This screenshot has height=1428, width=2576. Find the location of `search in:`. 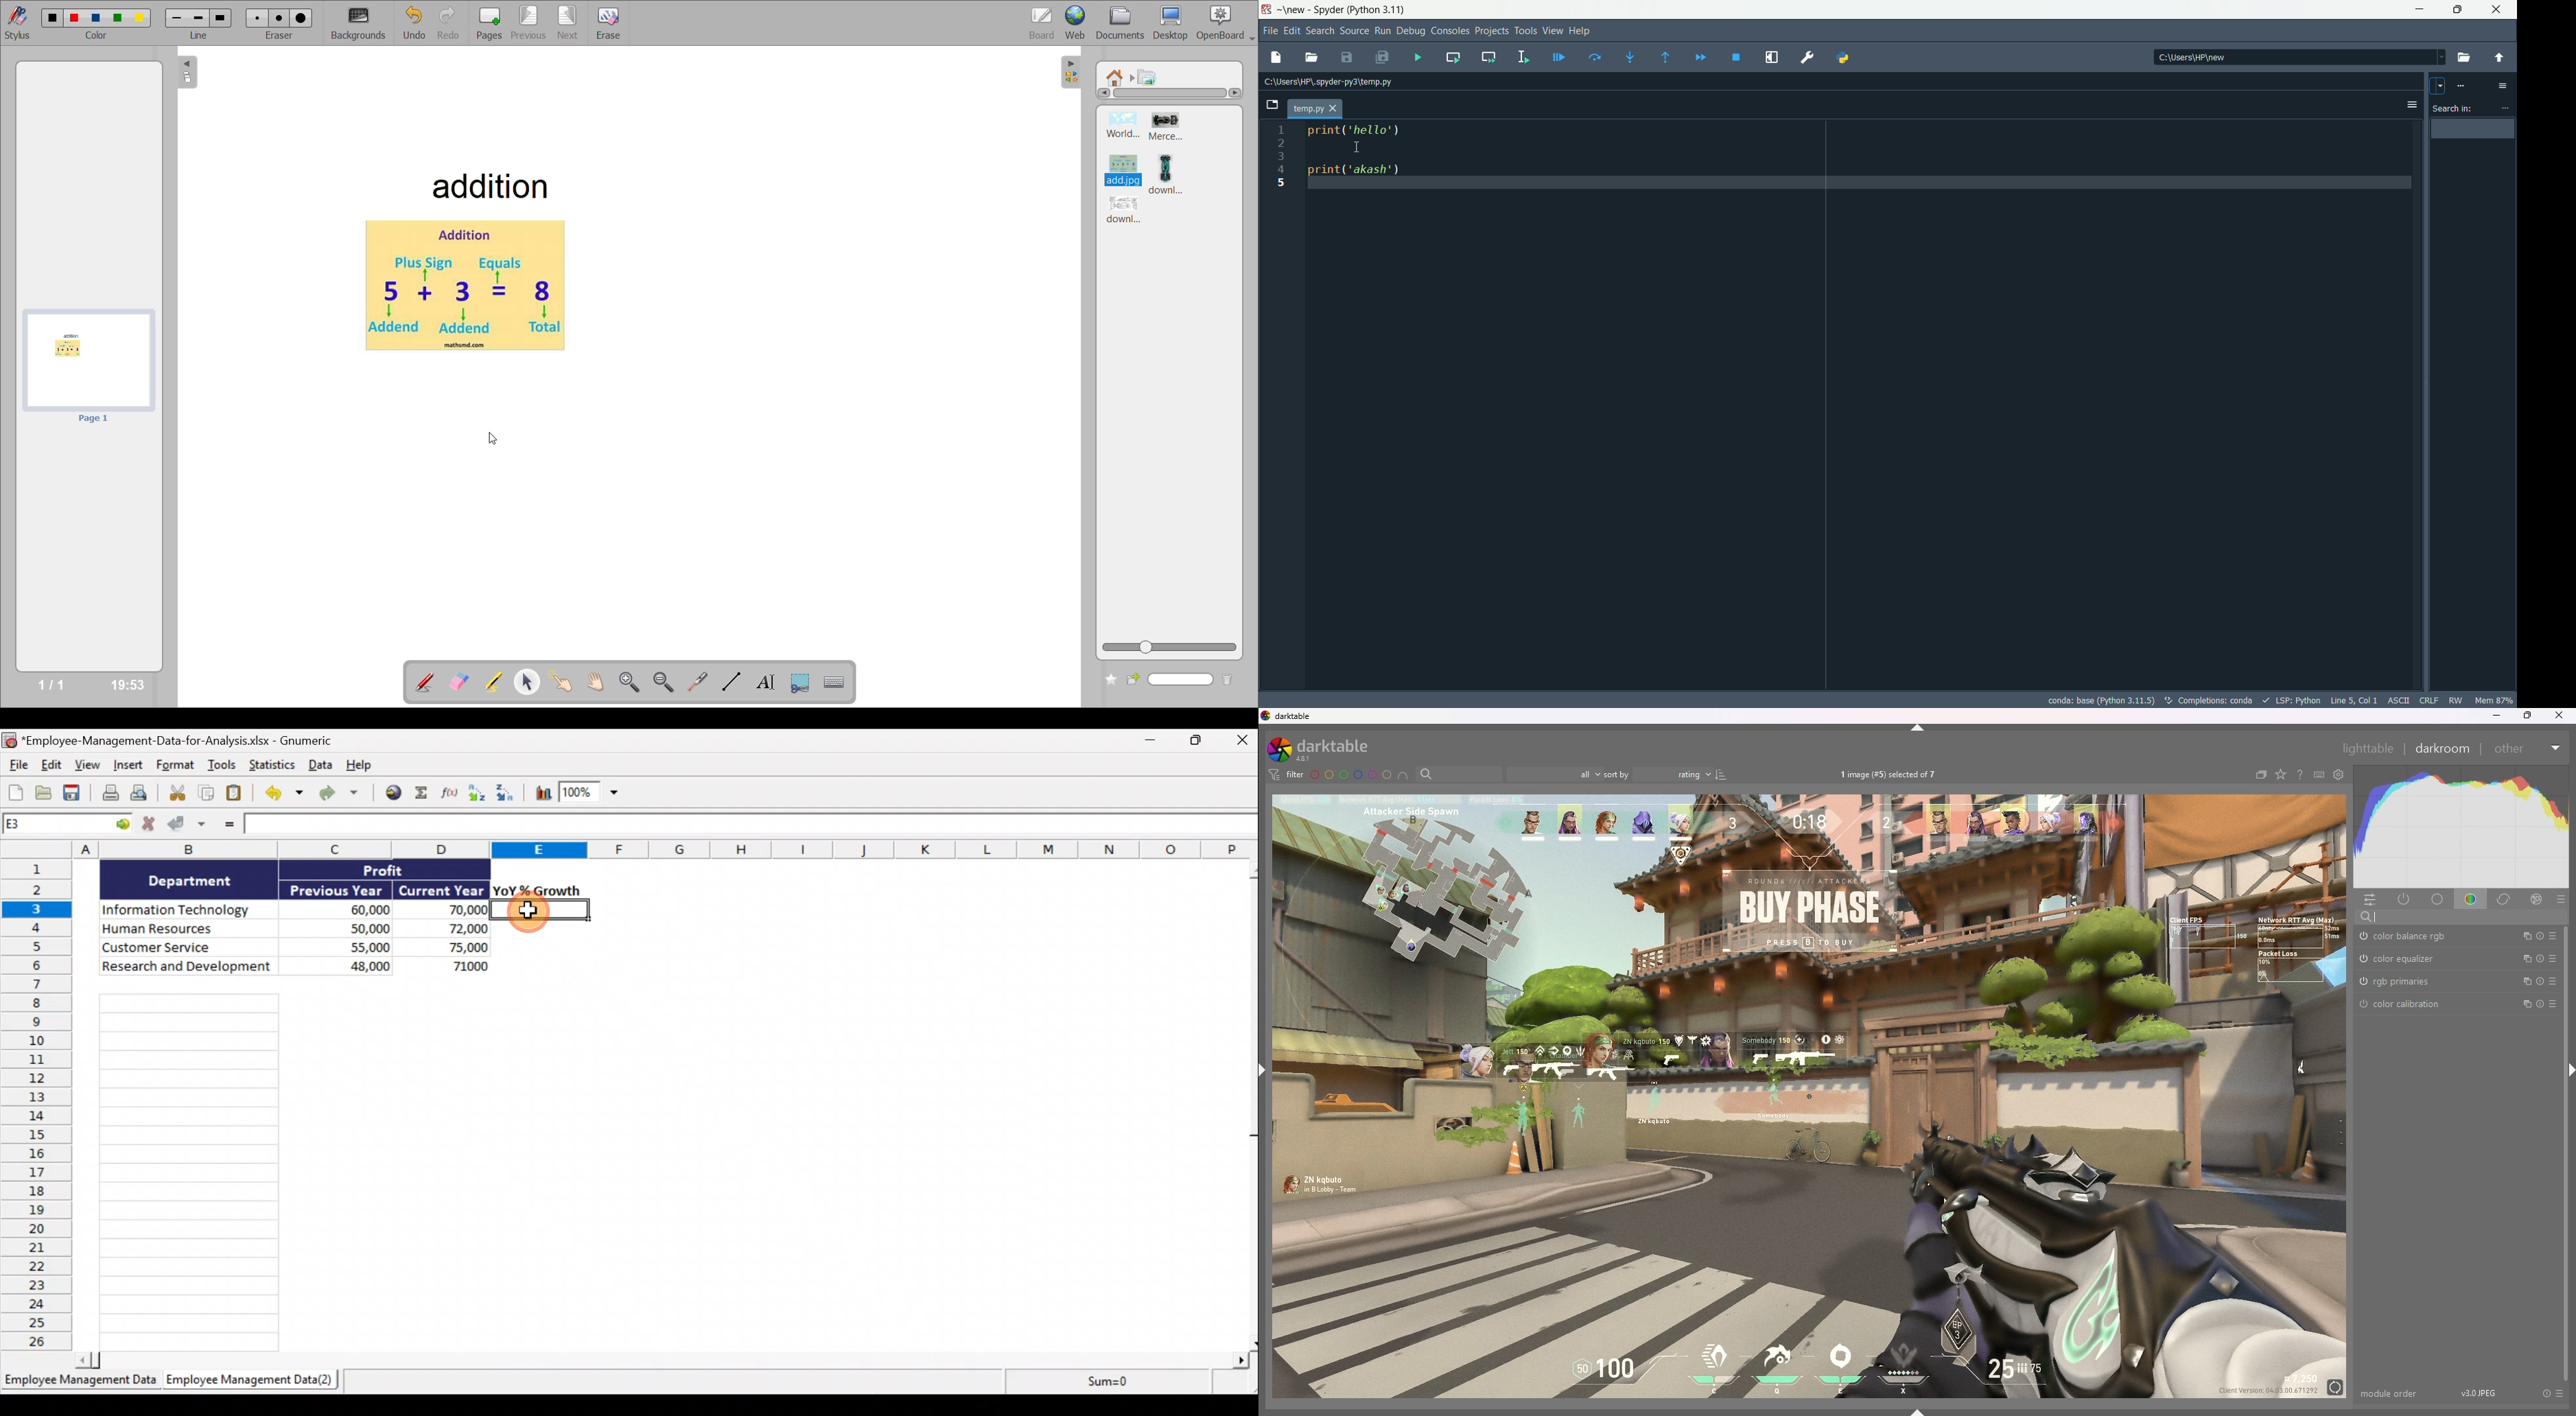

search in: is located at coordinates (2453, 108).